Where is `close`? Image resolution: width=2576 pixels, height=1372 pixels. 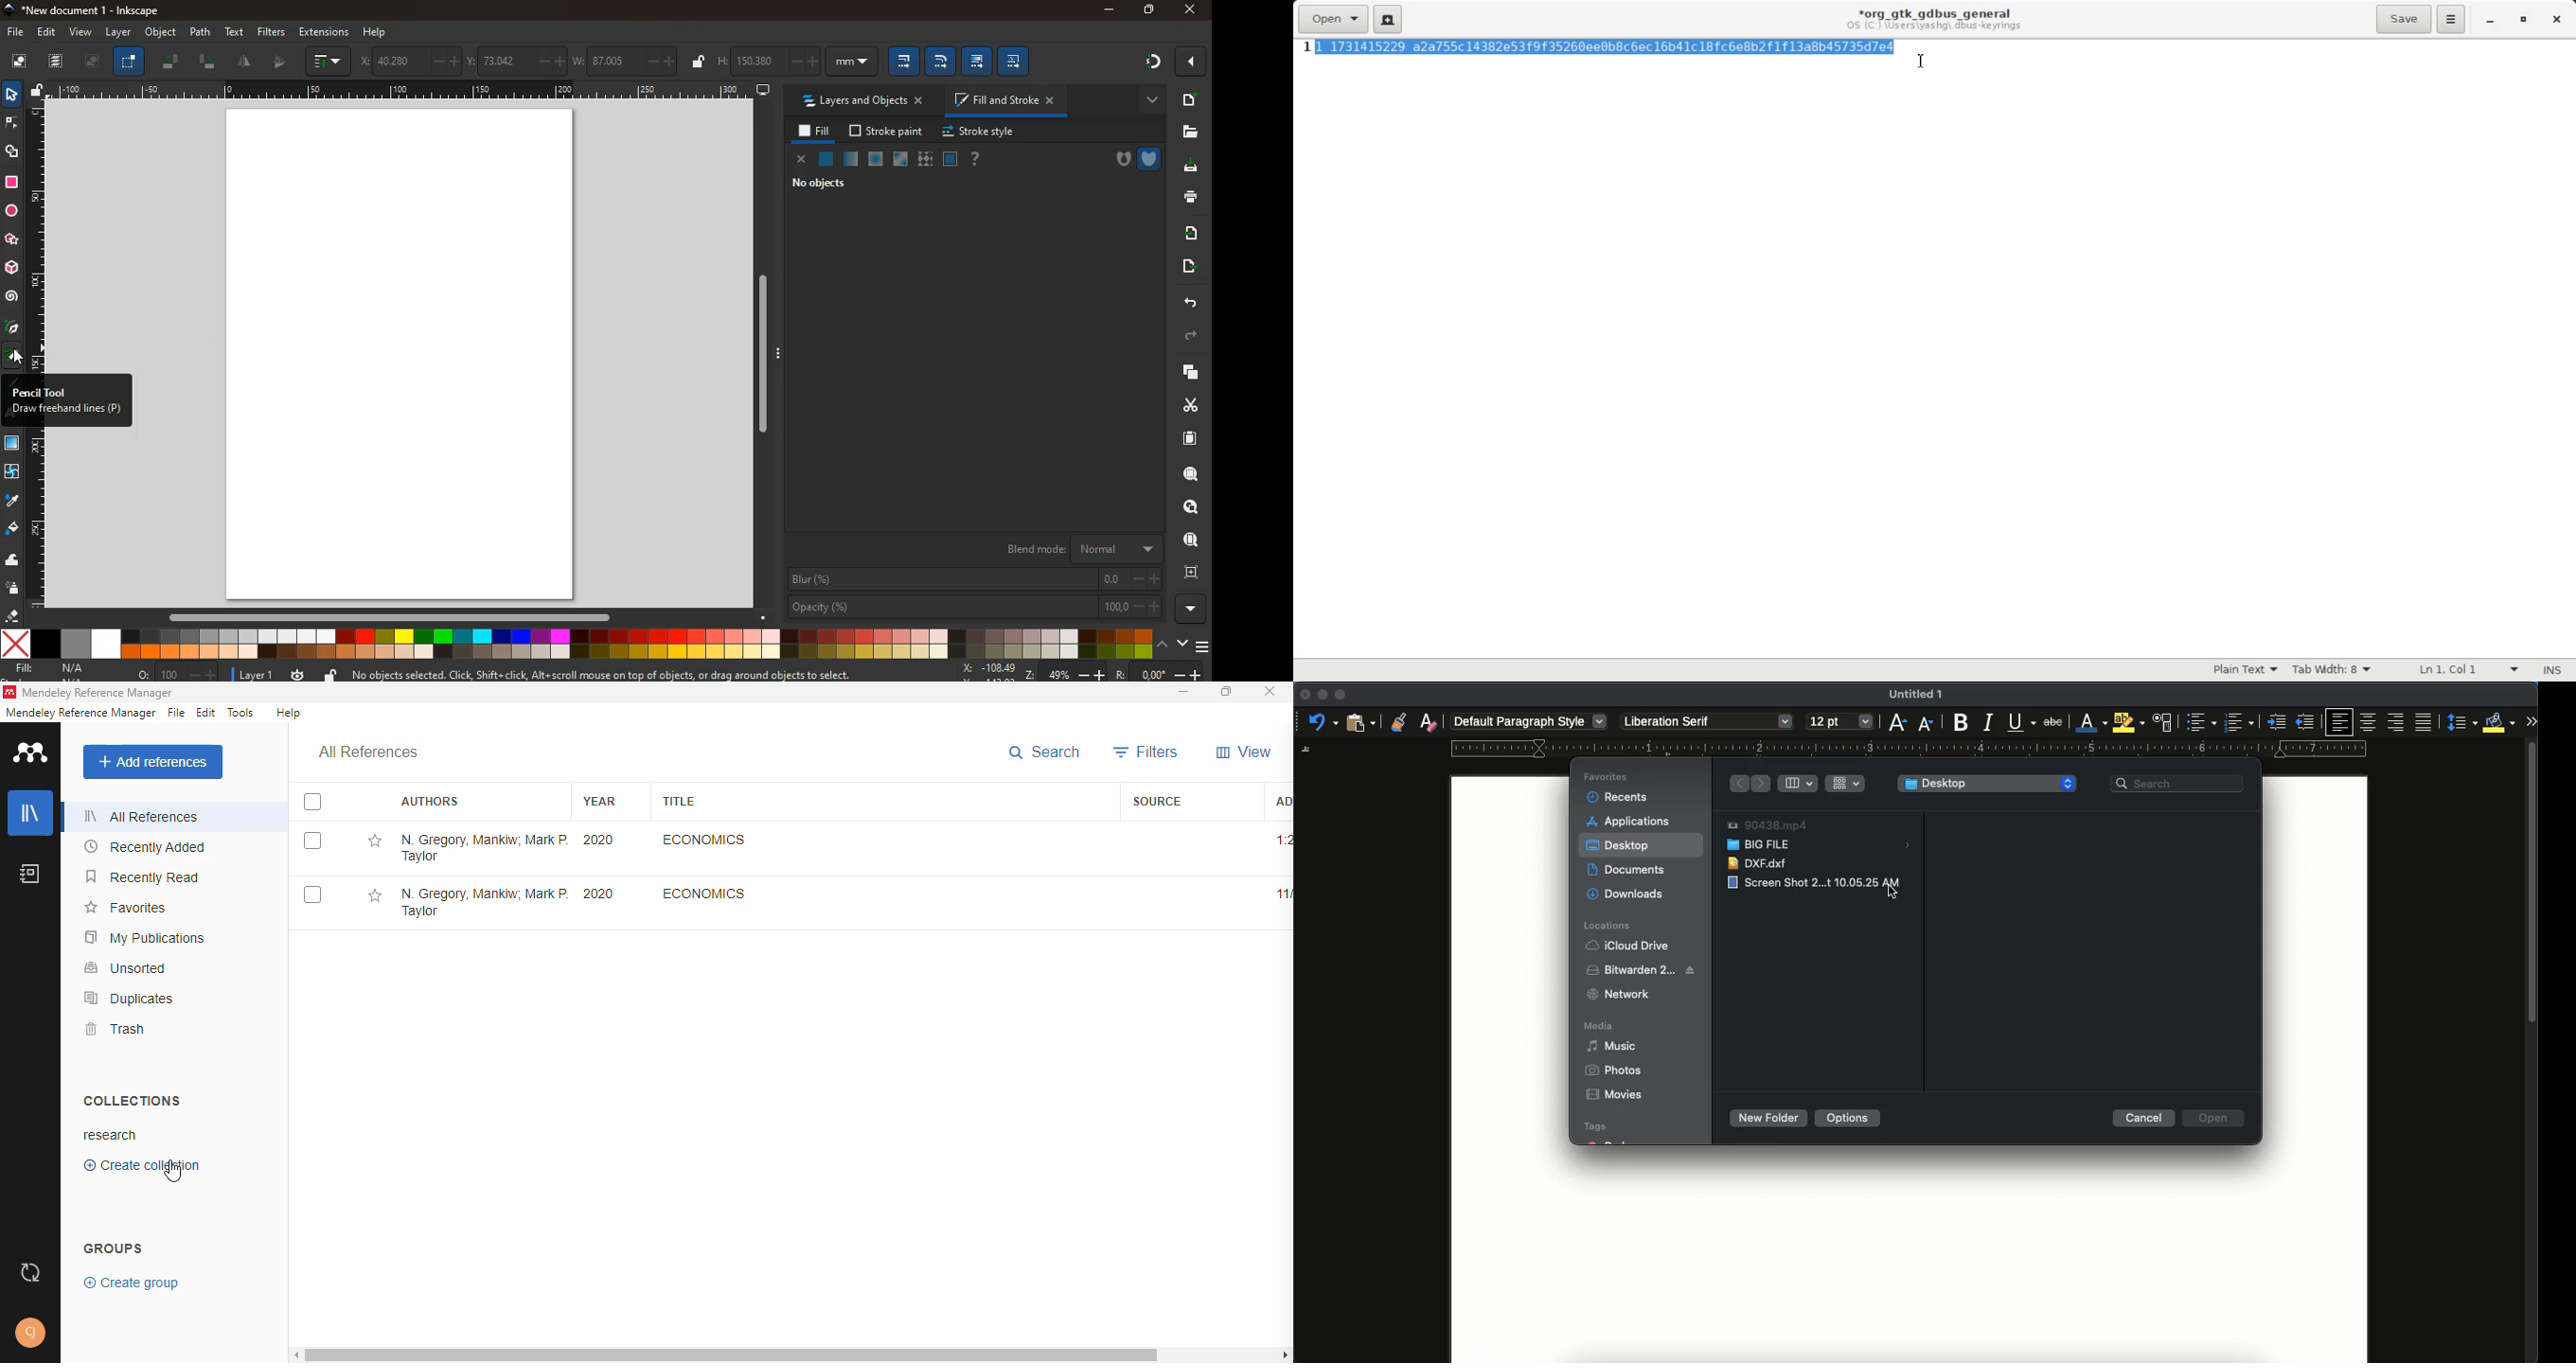 close is located at coordinates (1194, 62).